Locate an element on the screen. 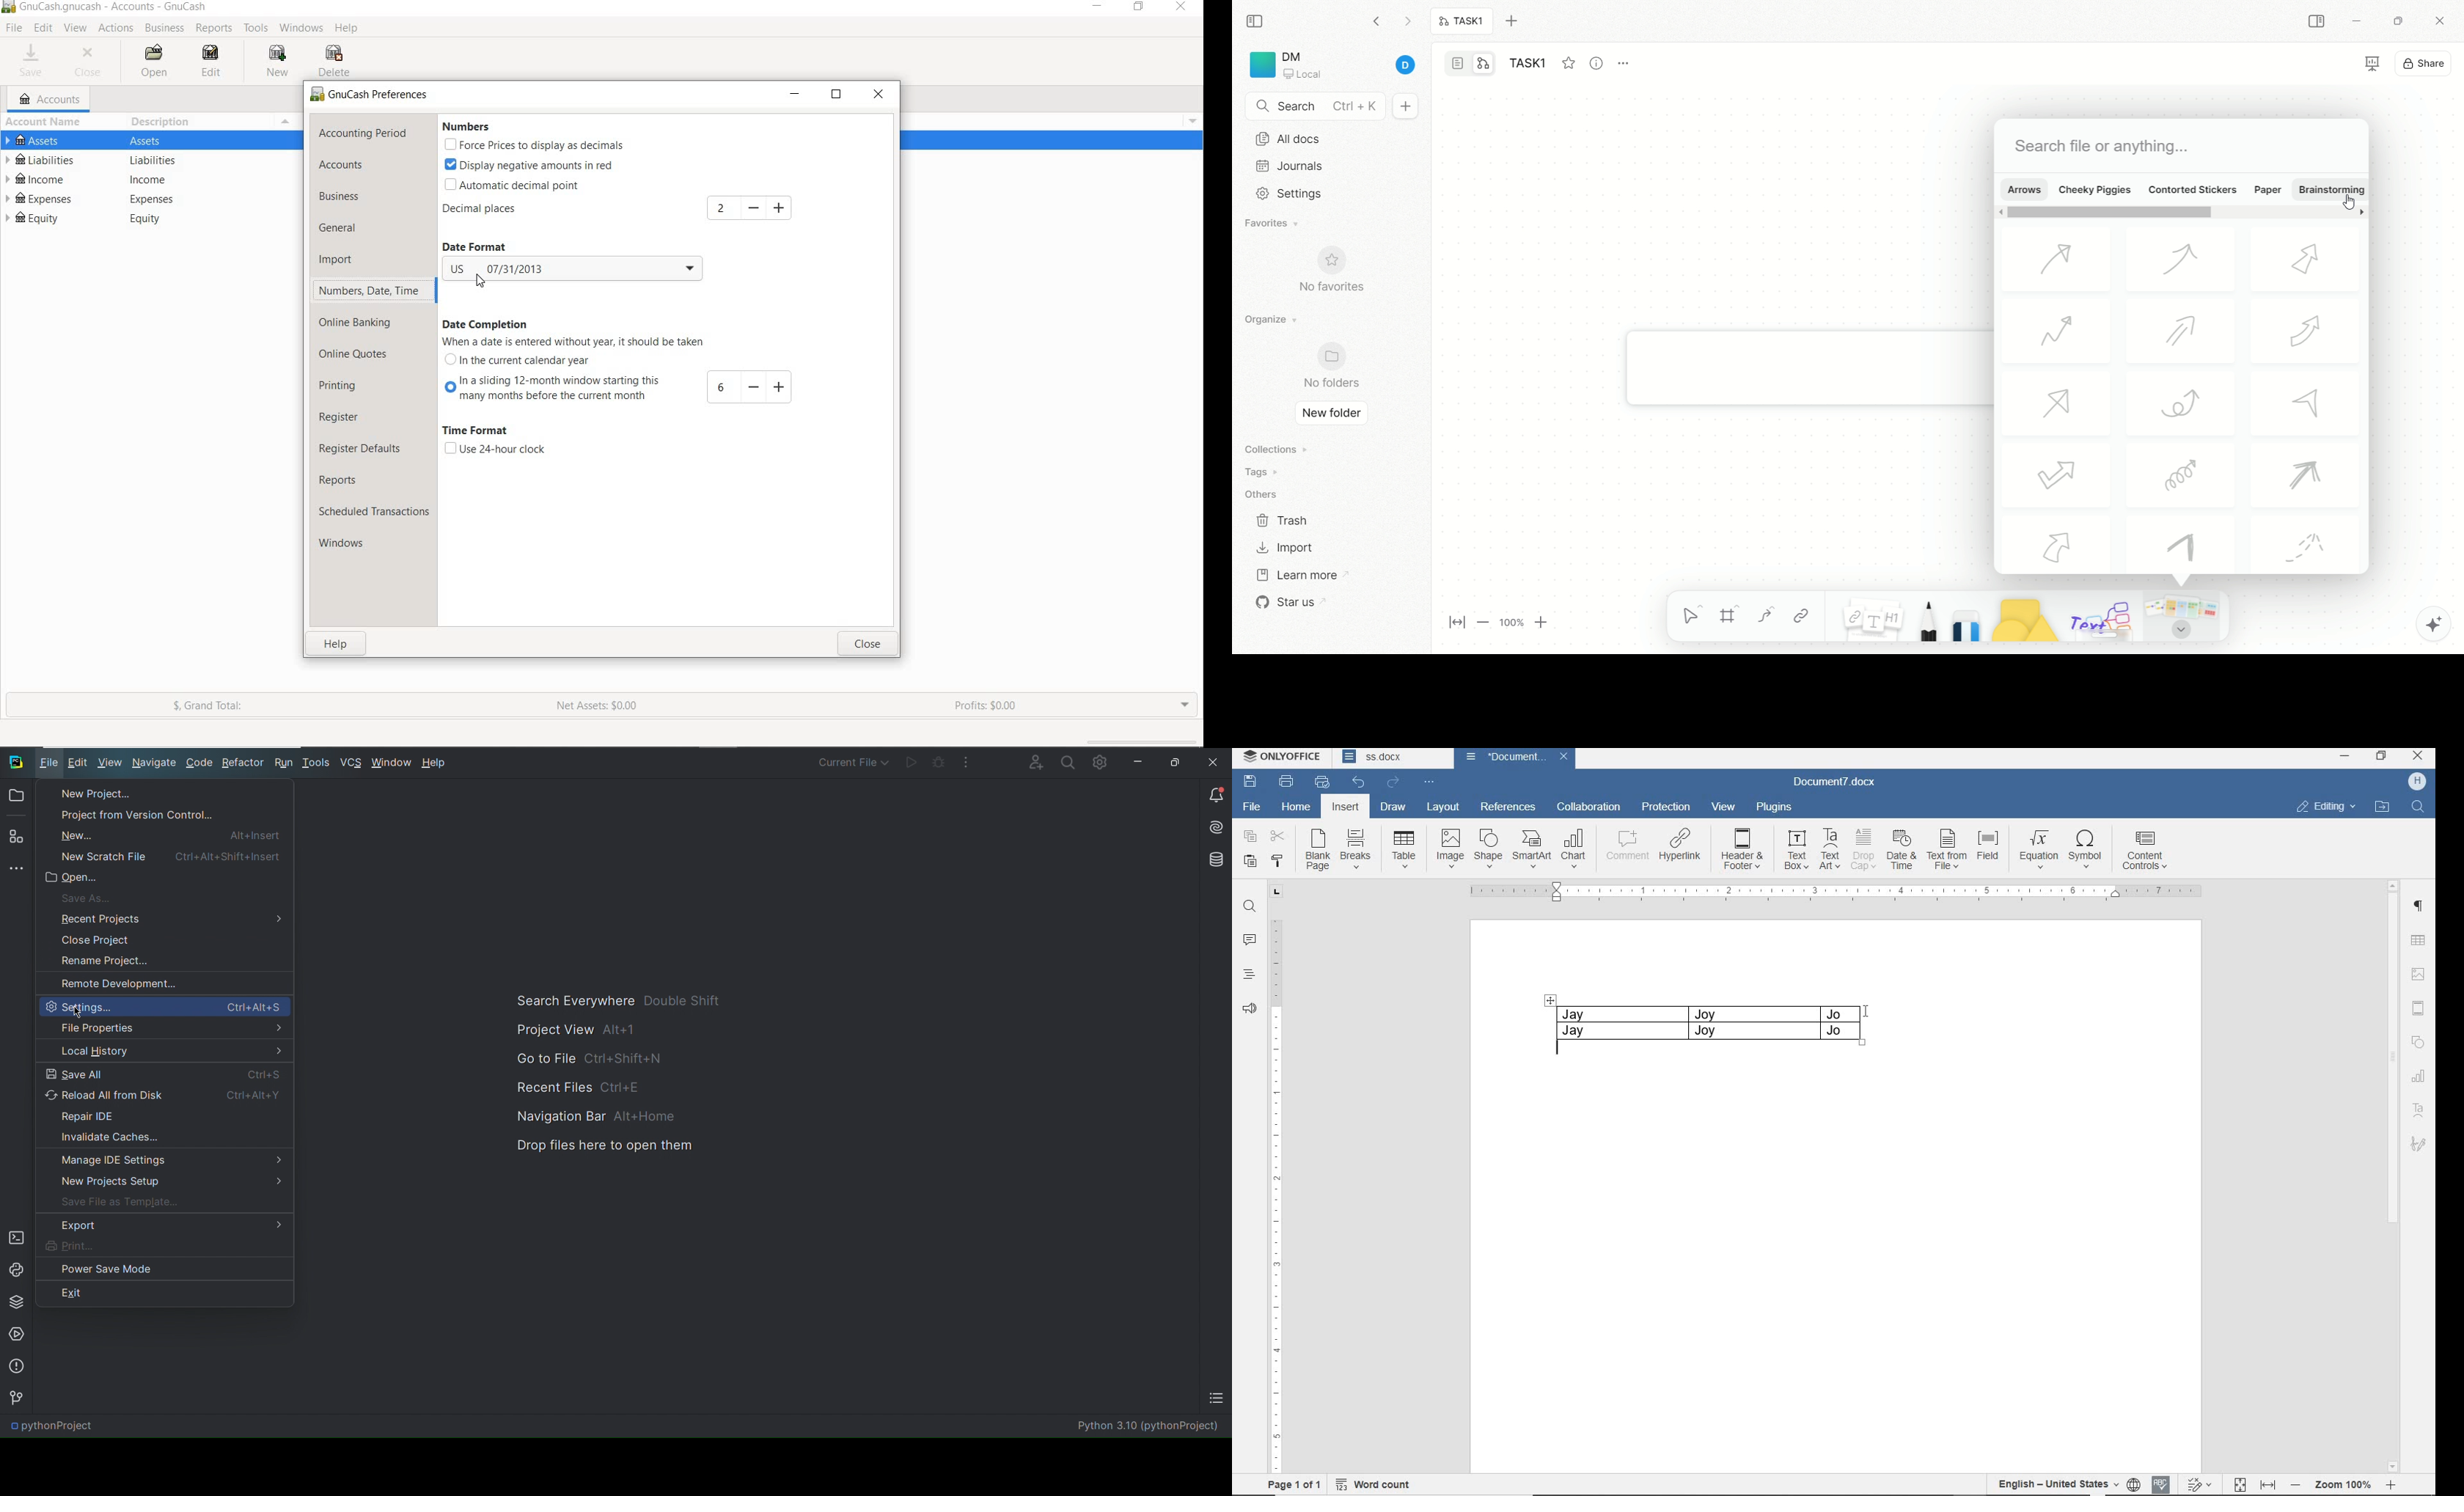 The height and width of the screenshot is (1512, 2464). QUICK PRINT is located at coordinates (1322, 782).